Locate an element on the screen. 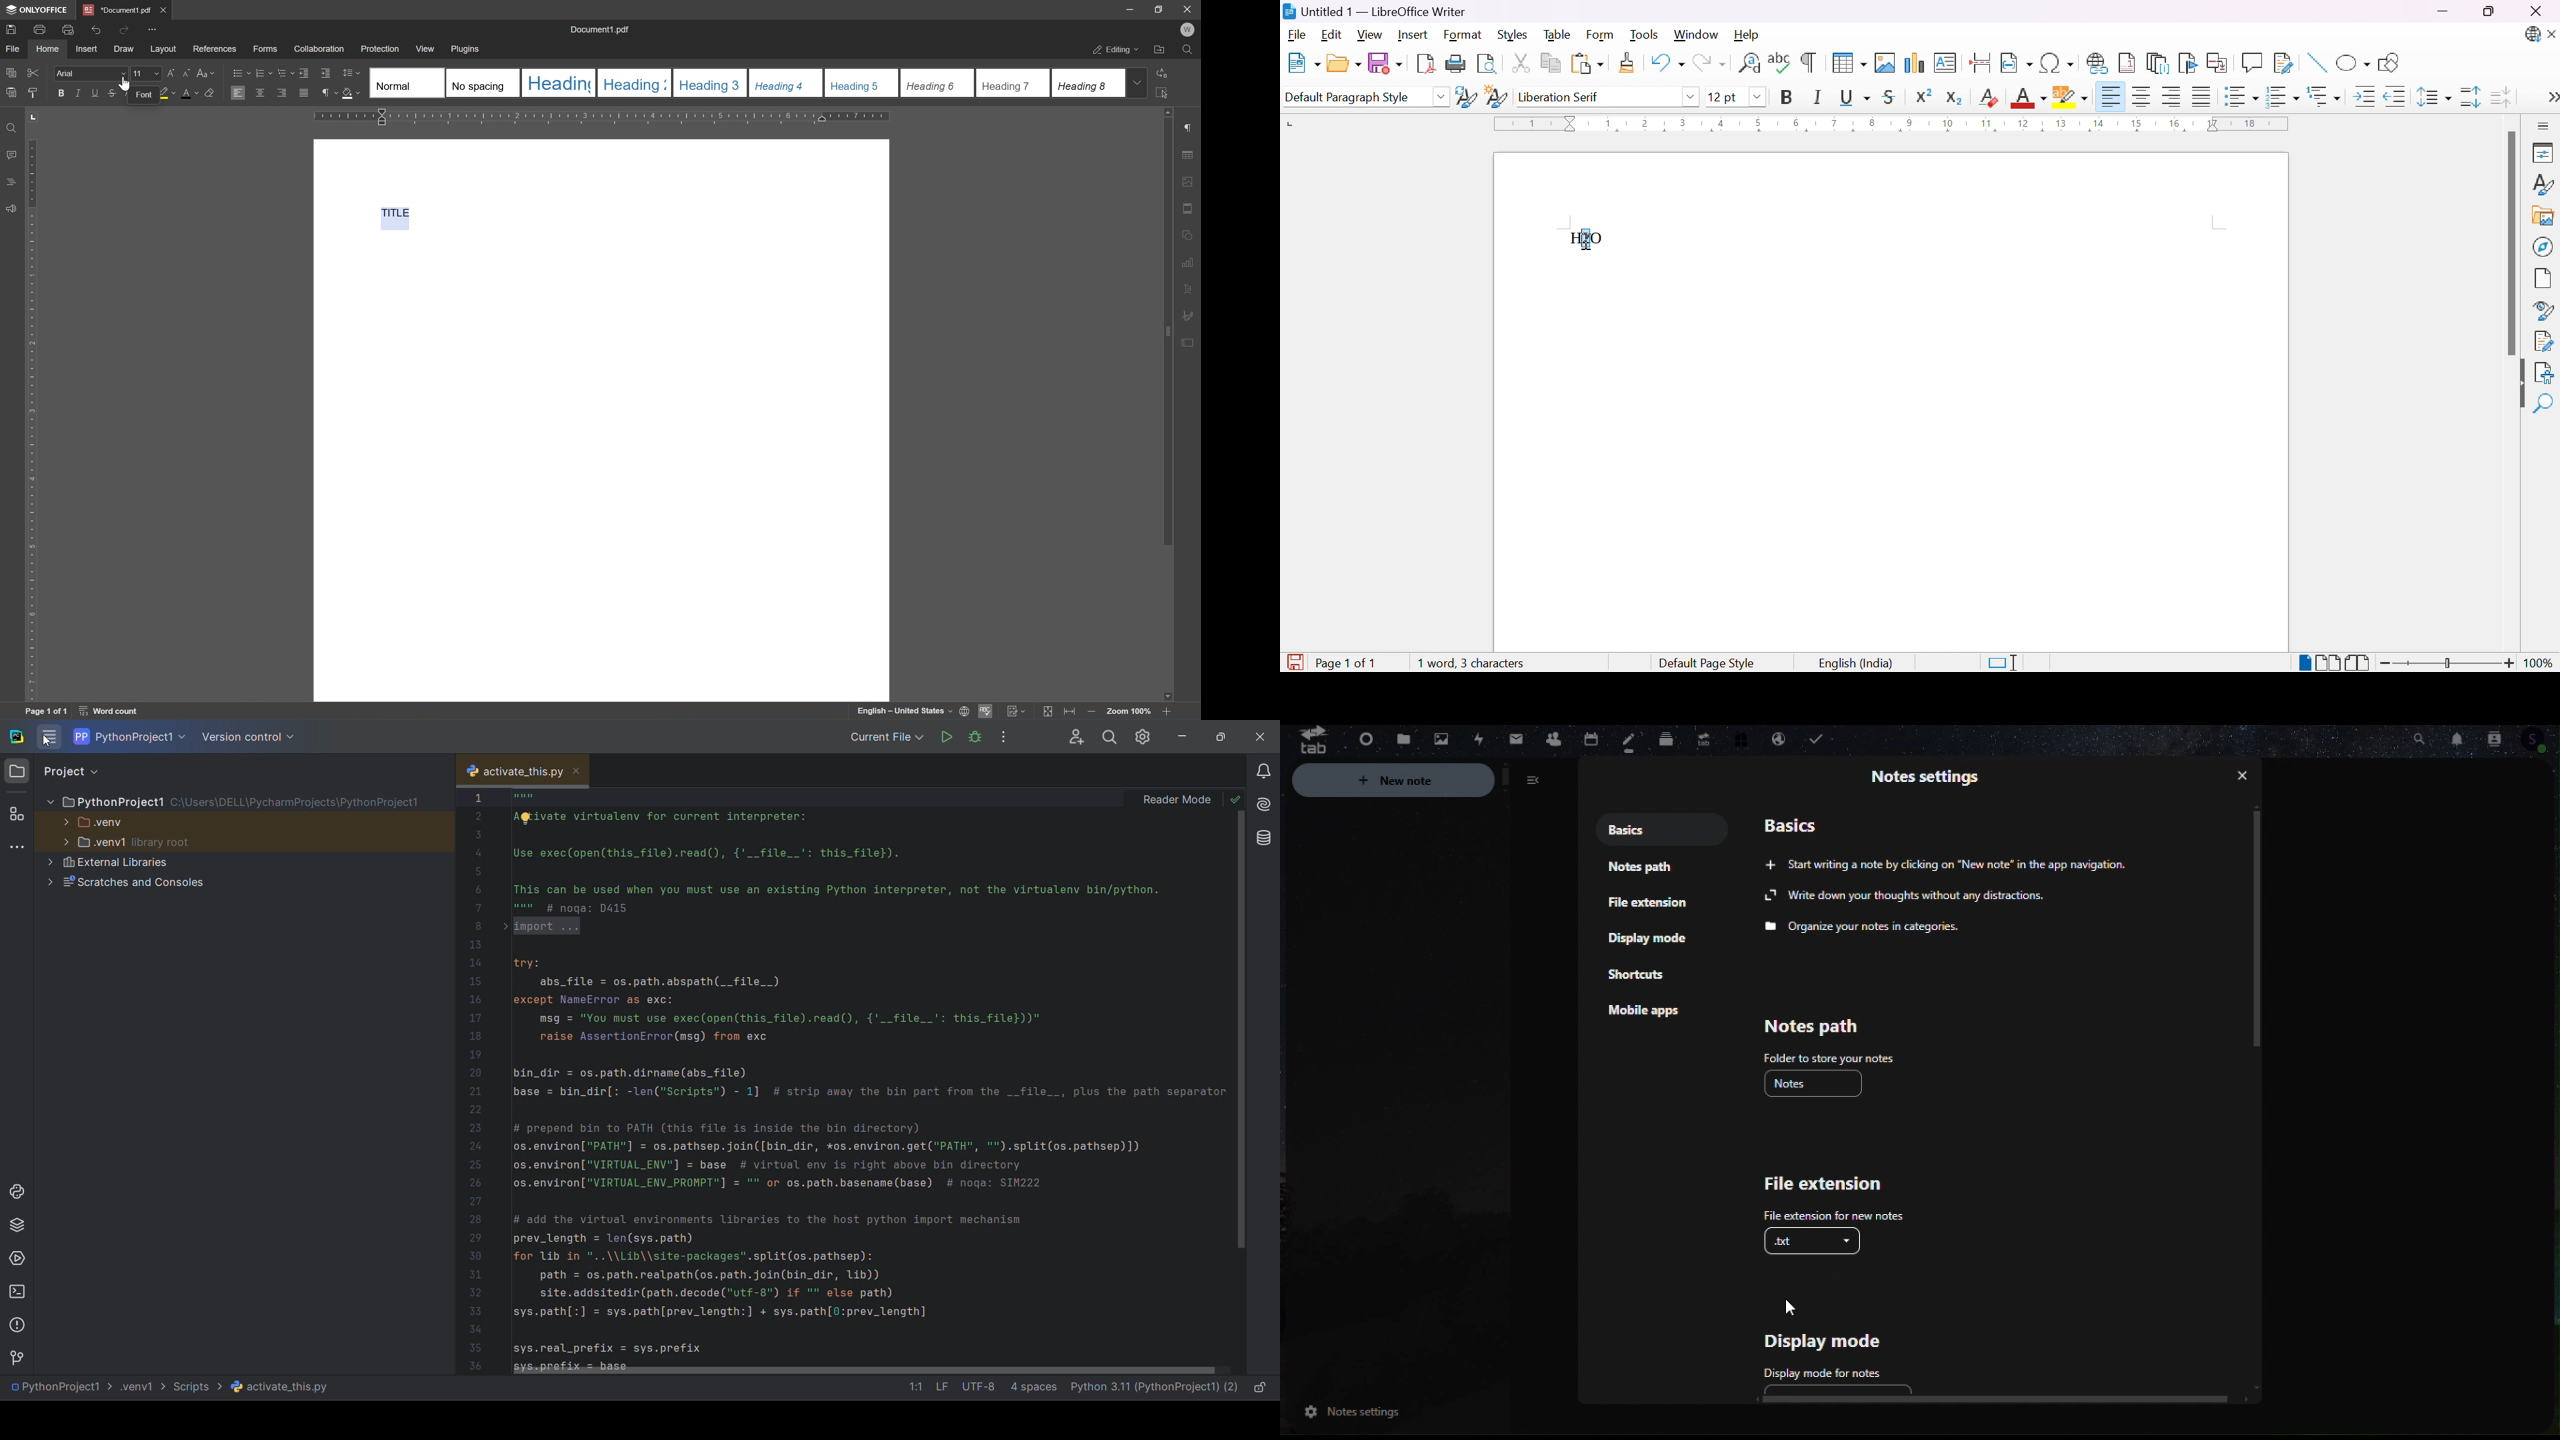 The image size is (2576, 1456). file extension for notes is located at coordinates (1827, 1213).